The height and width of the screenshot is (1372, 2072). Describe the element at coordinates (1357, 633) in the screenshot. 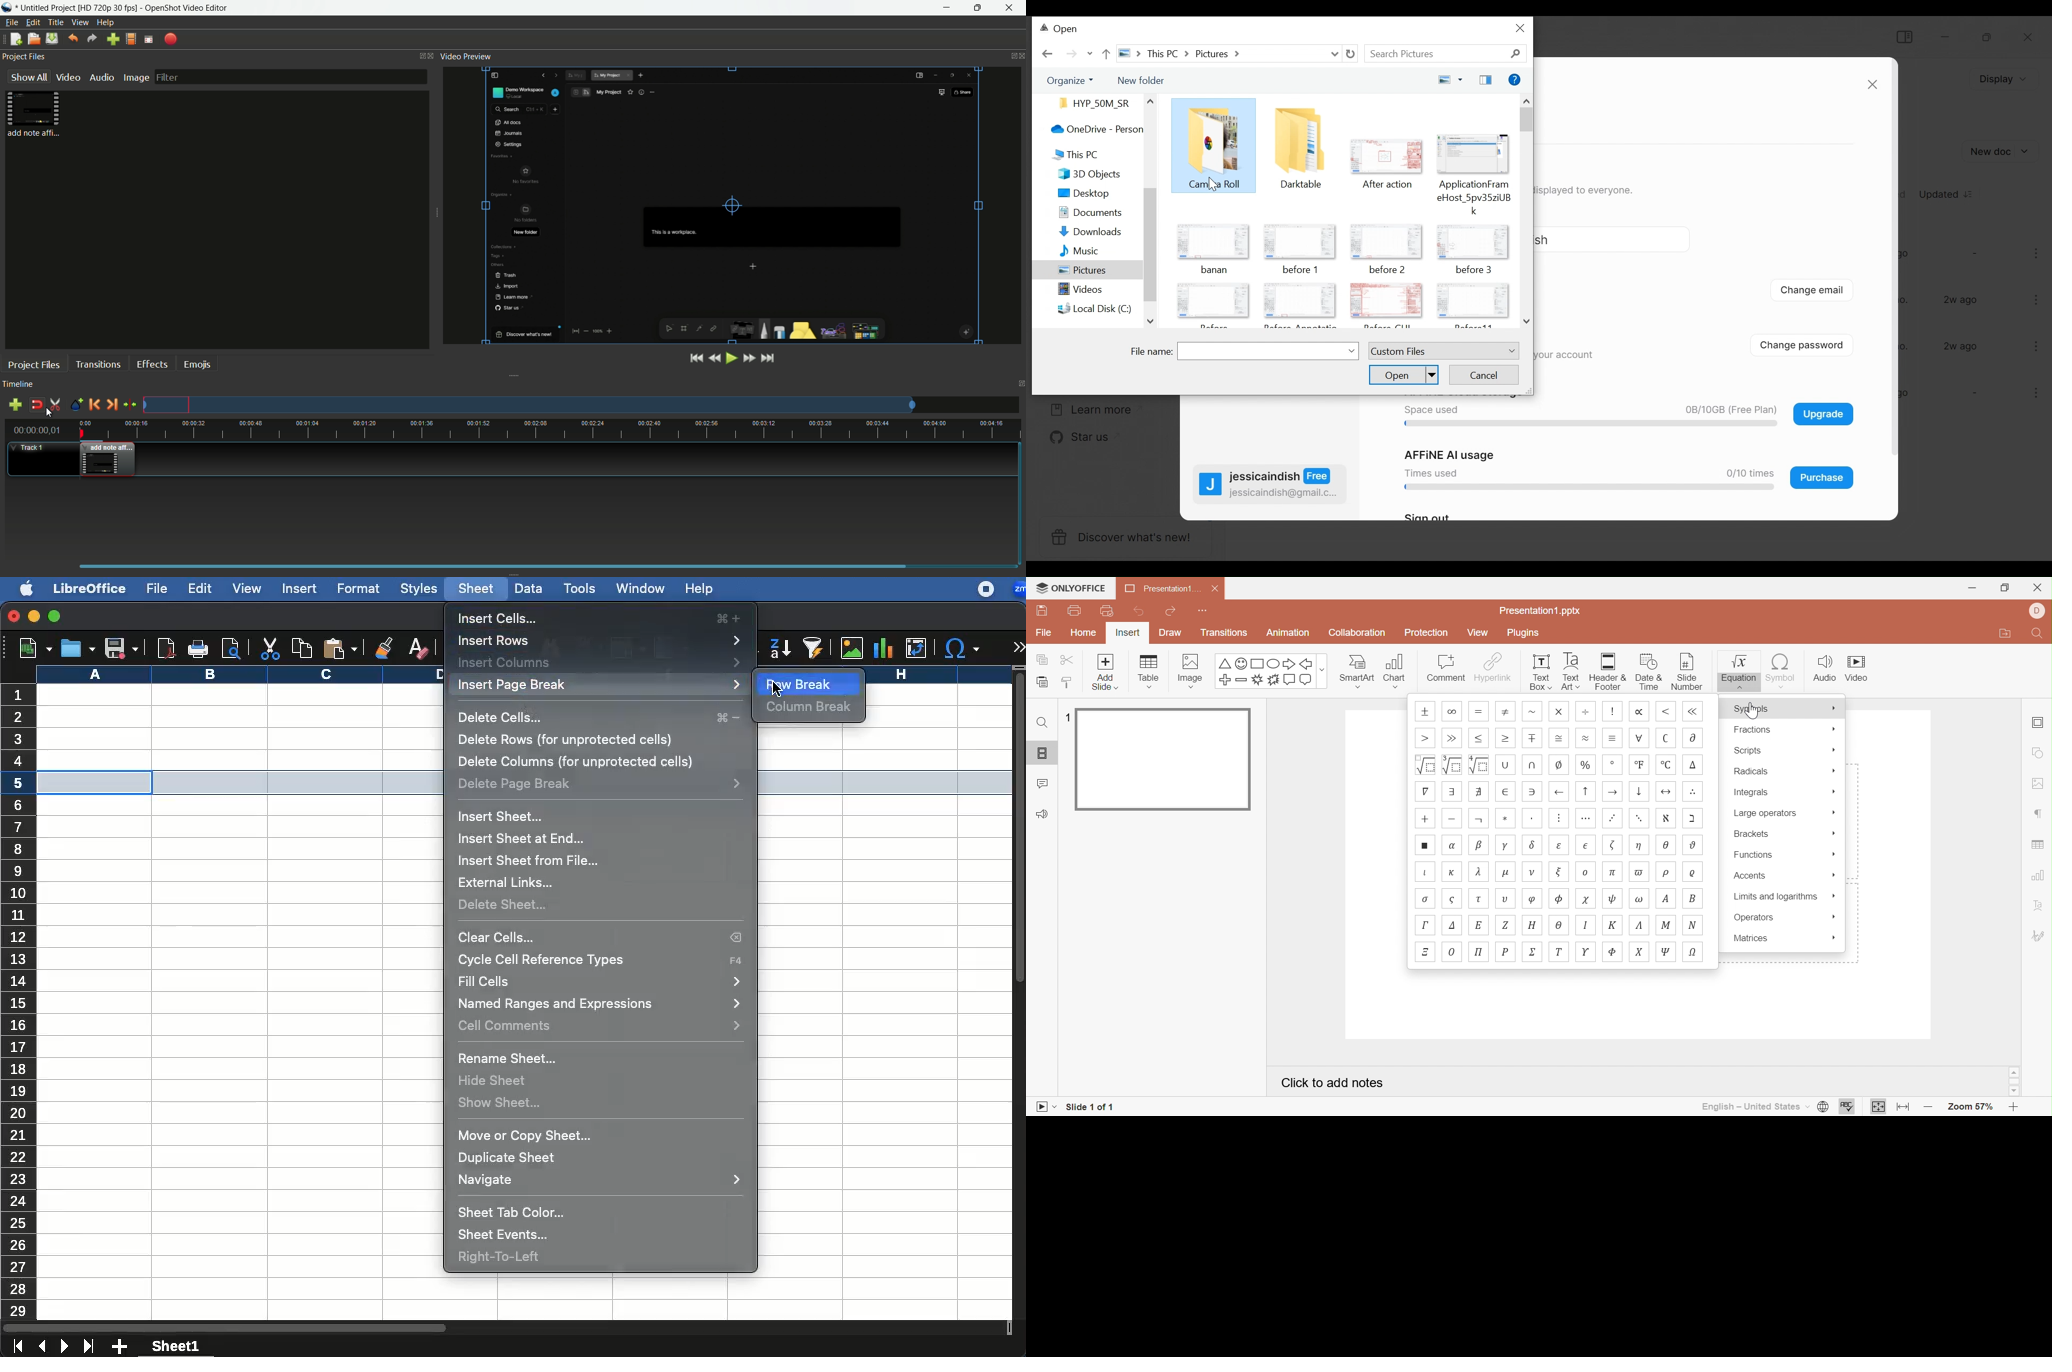

I see `Collaboration` at that location.